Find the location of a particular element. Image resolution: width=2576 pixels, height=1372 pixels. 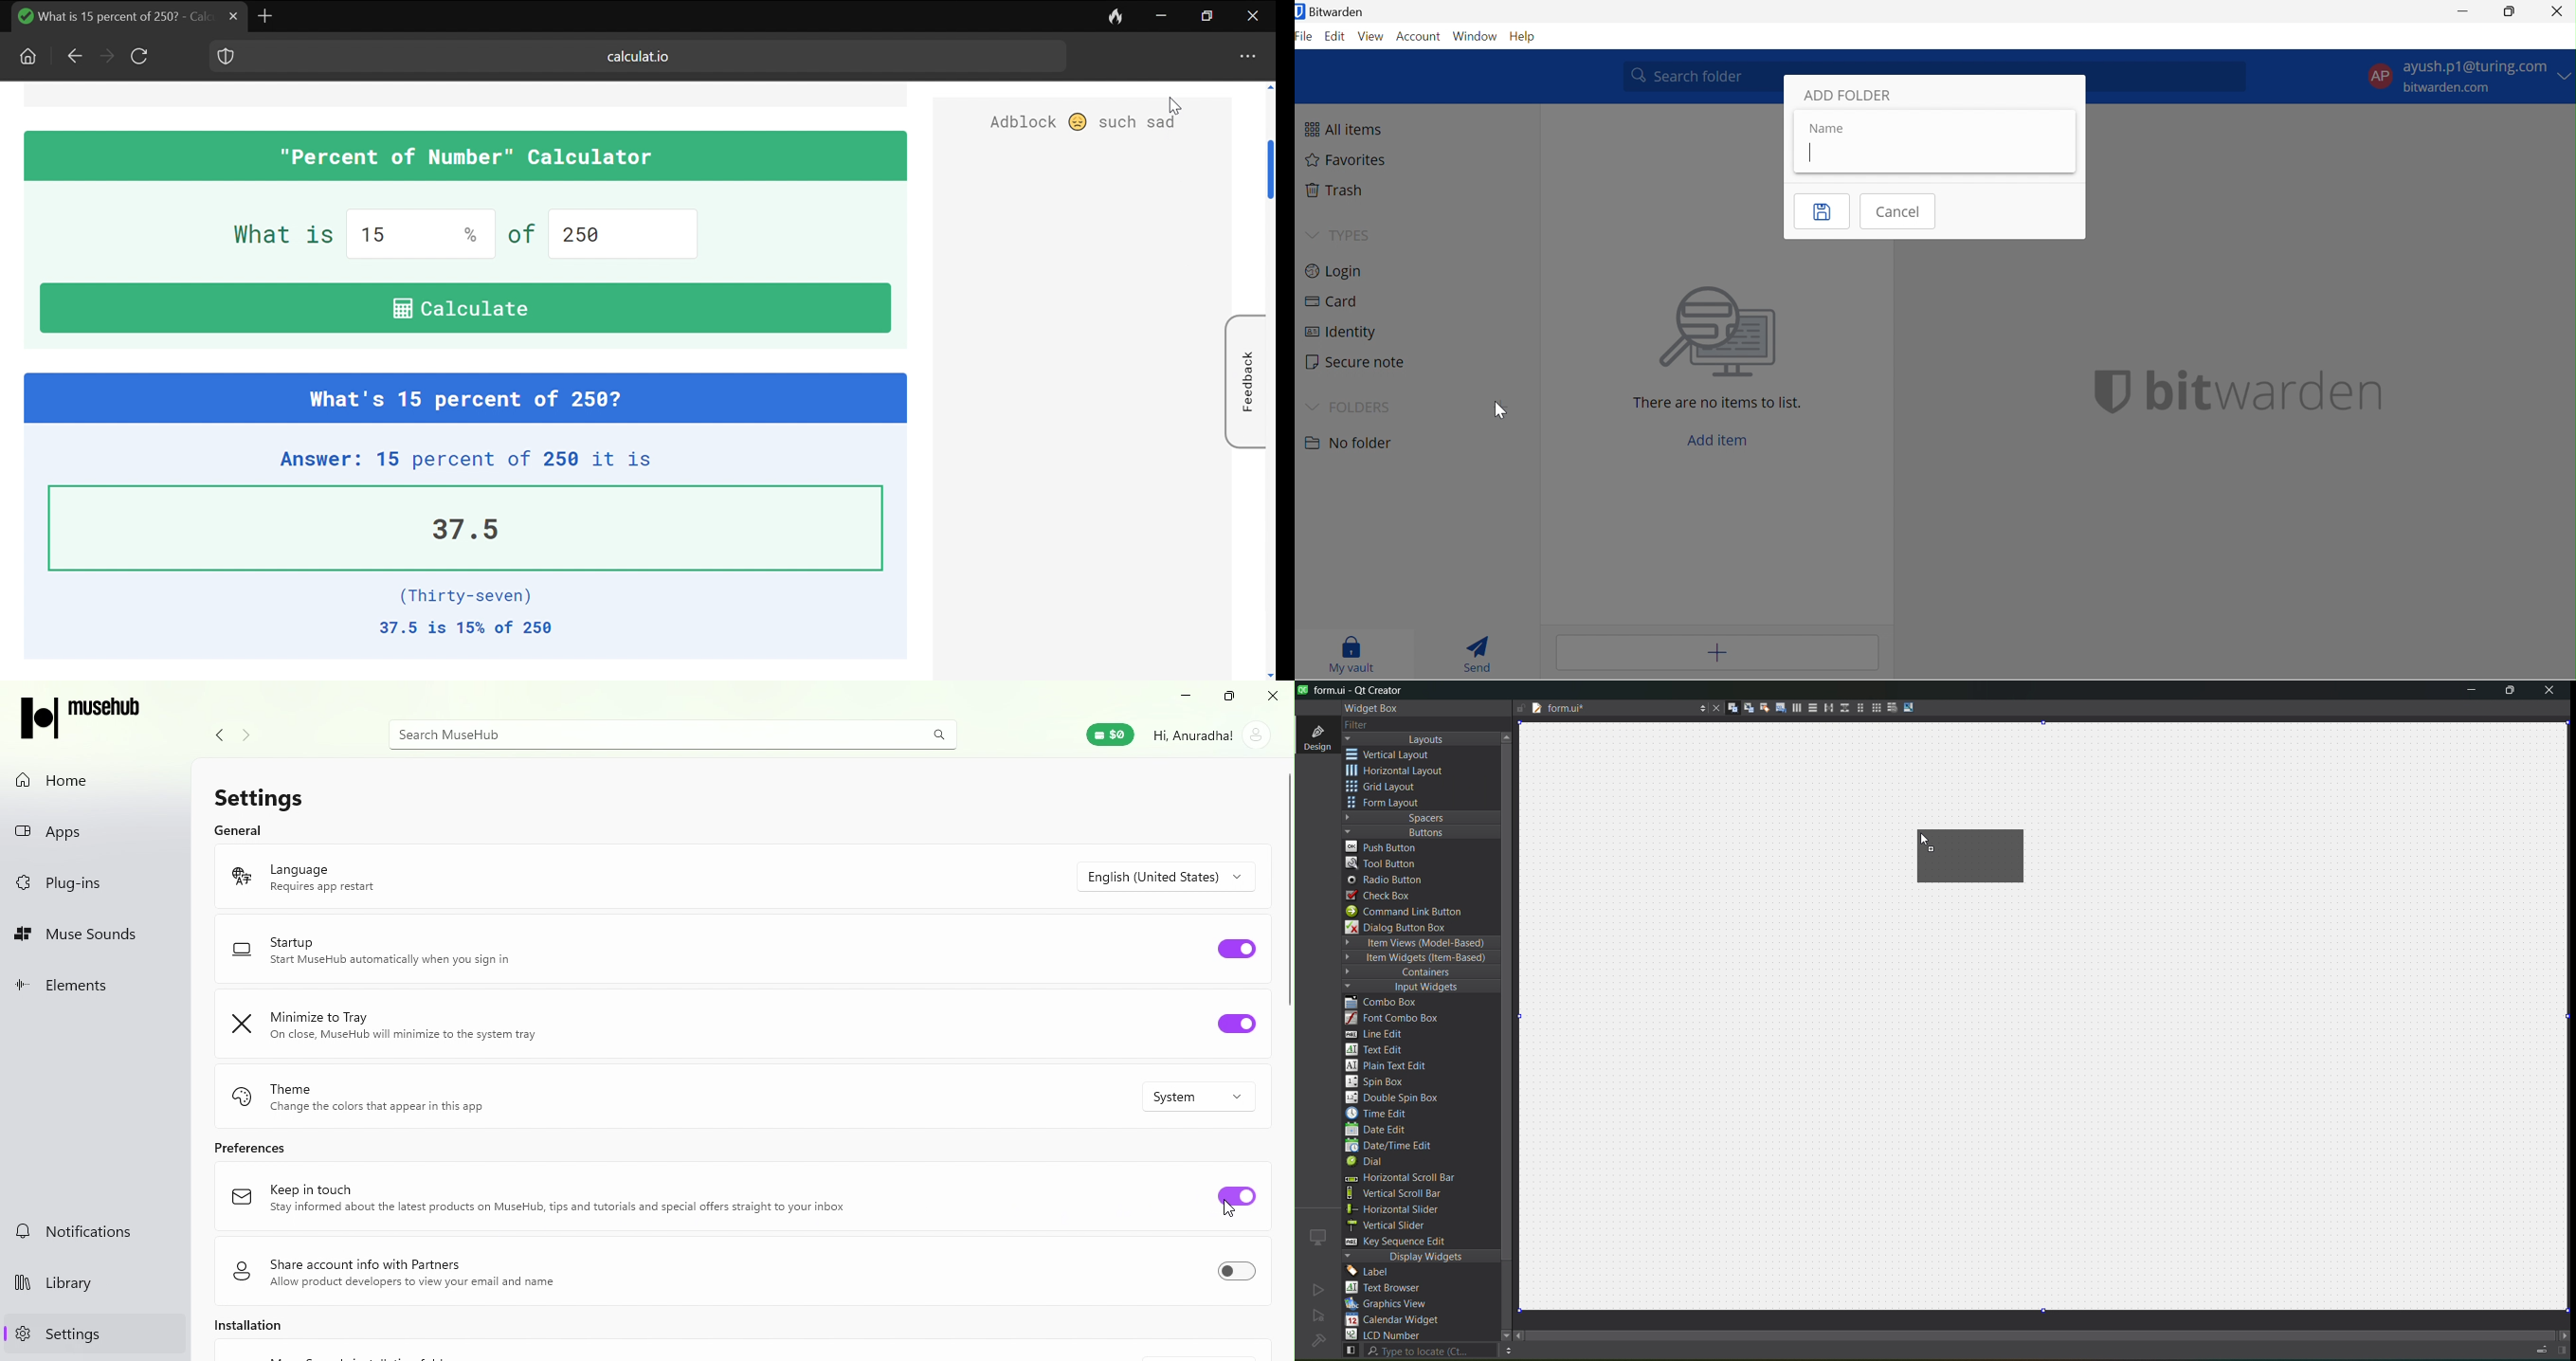

Settings is located at coordinates (92, 1334).